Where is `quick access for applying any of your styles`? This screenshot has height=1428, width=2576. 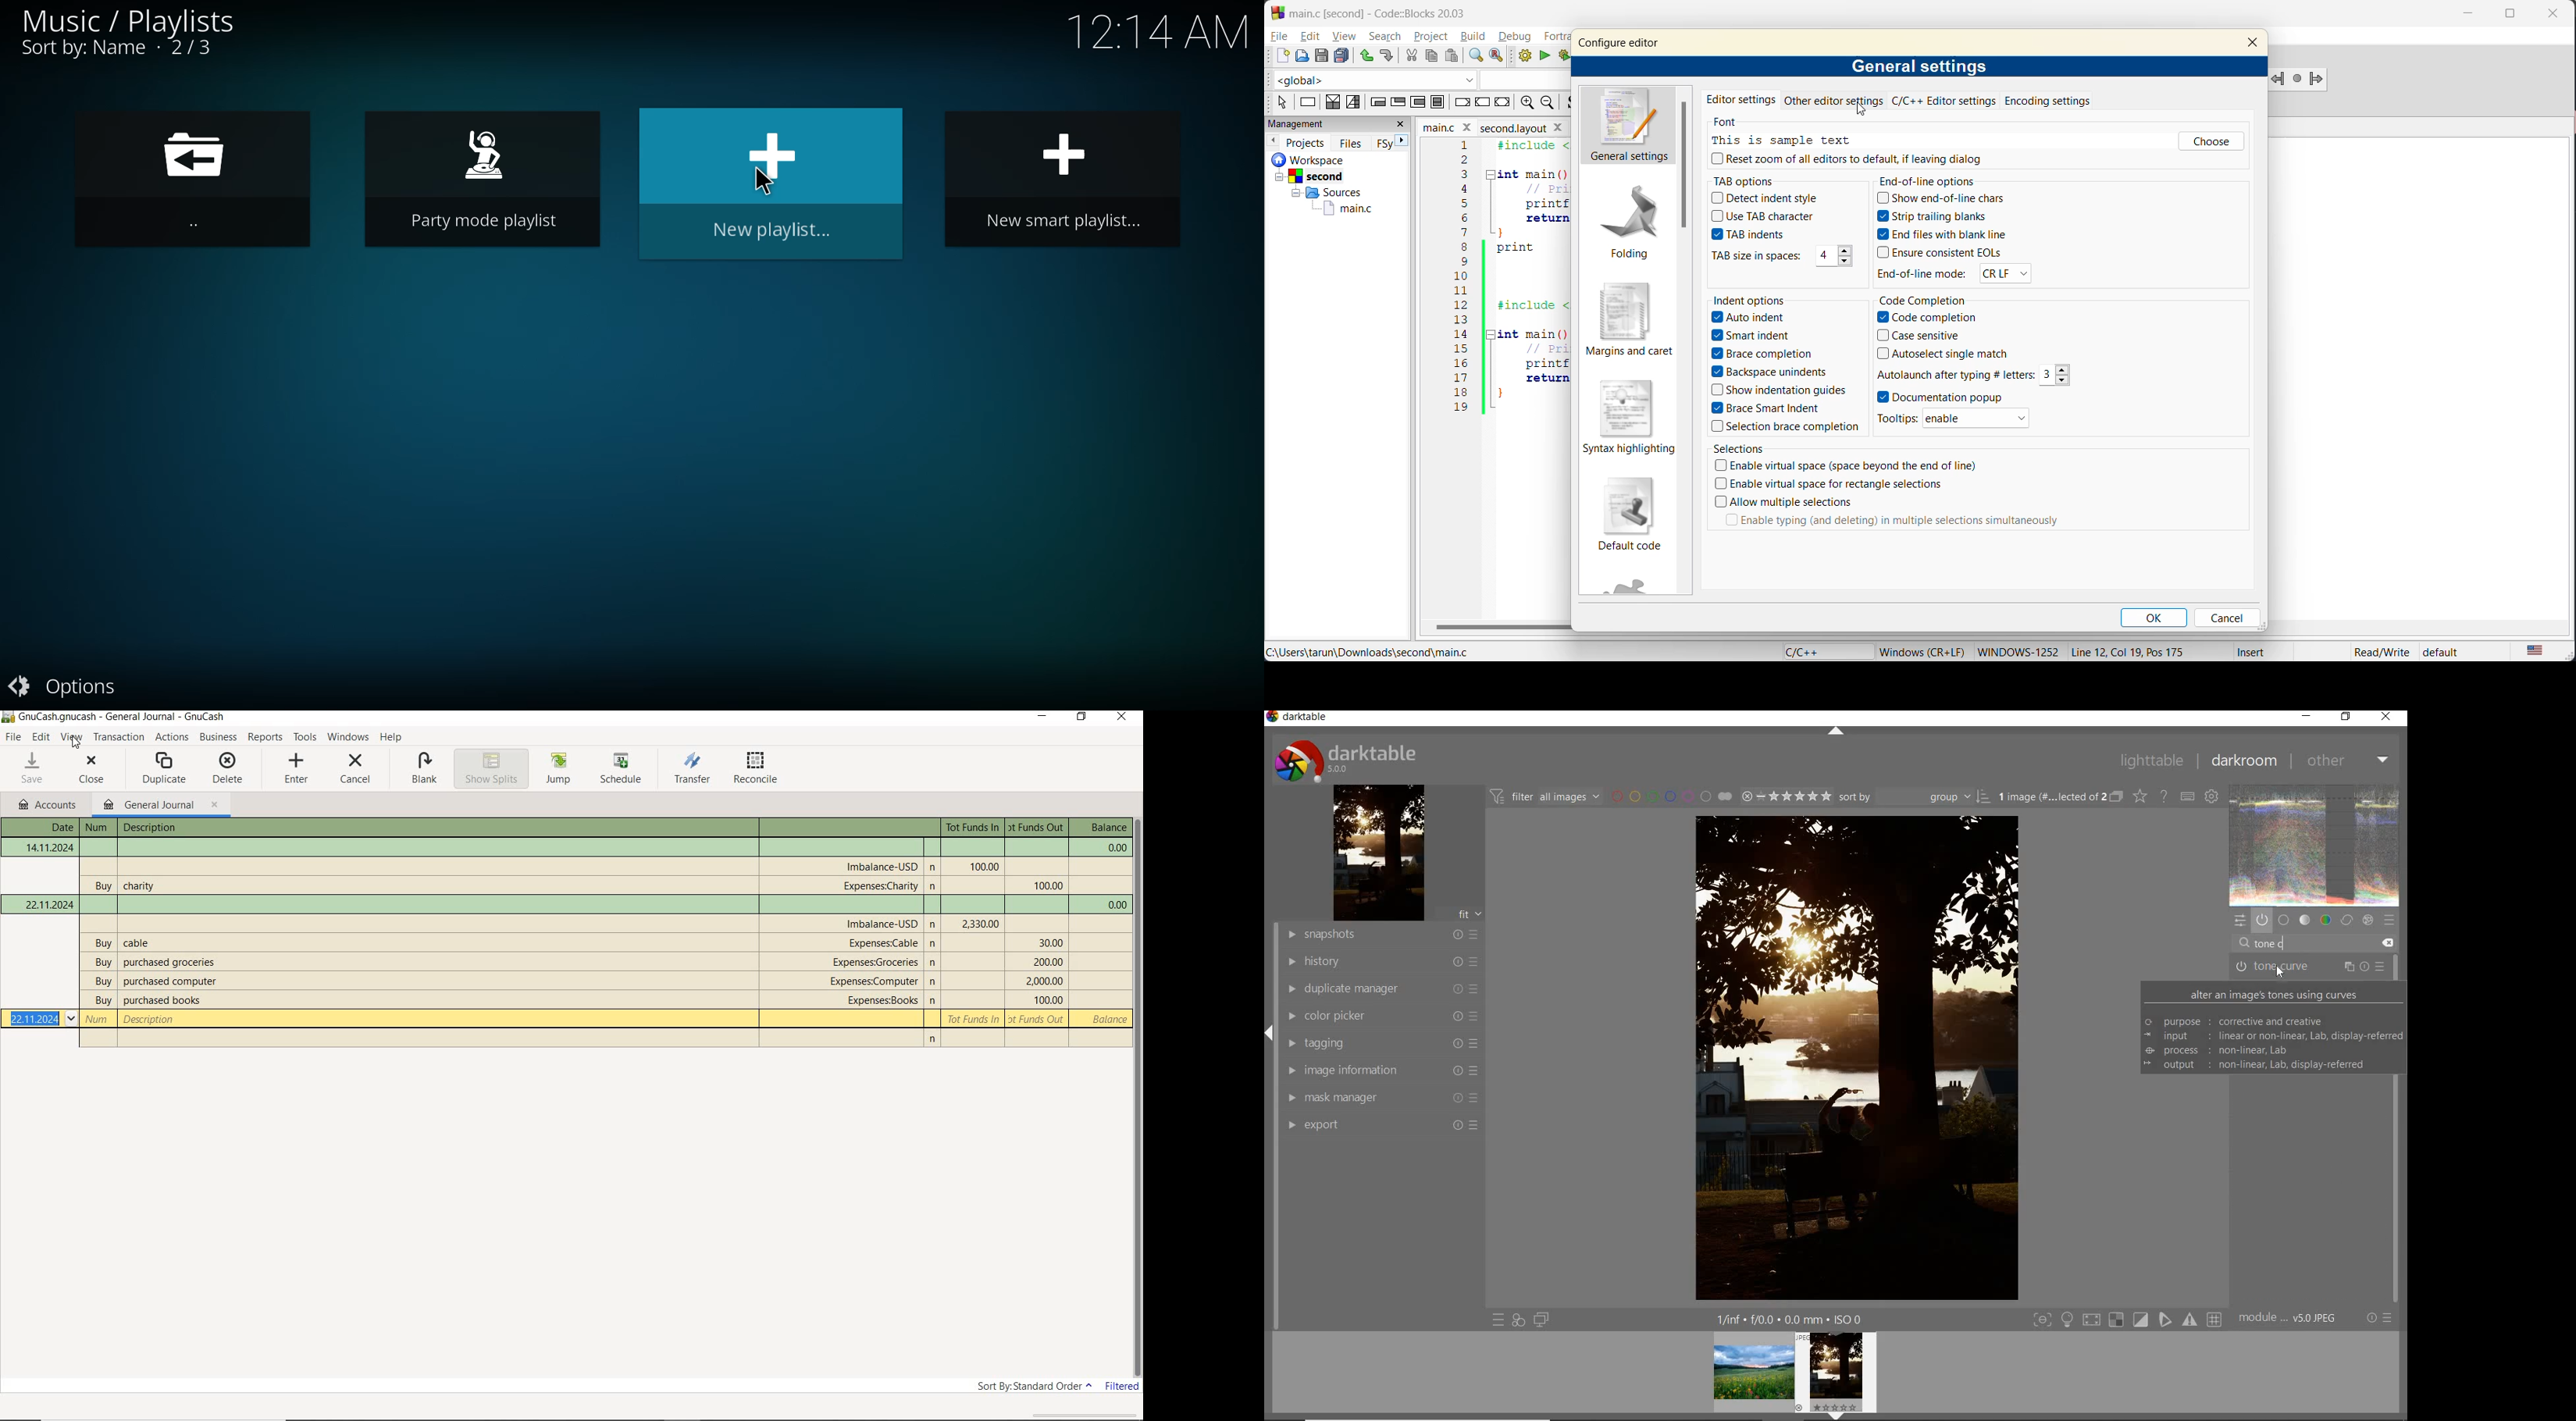
quick access for applying any of your styles is located at coordinates (1518, 1320).